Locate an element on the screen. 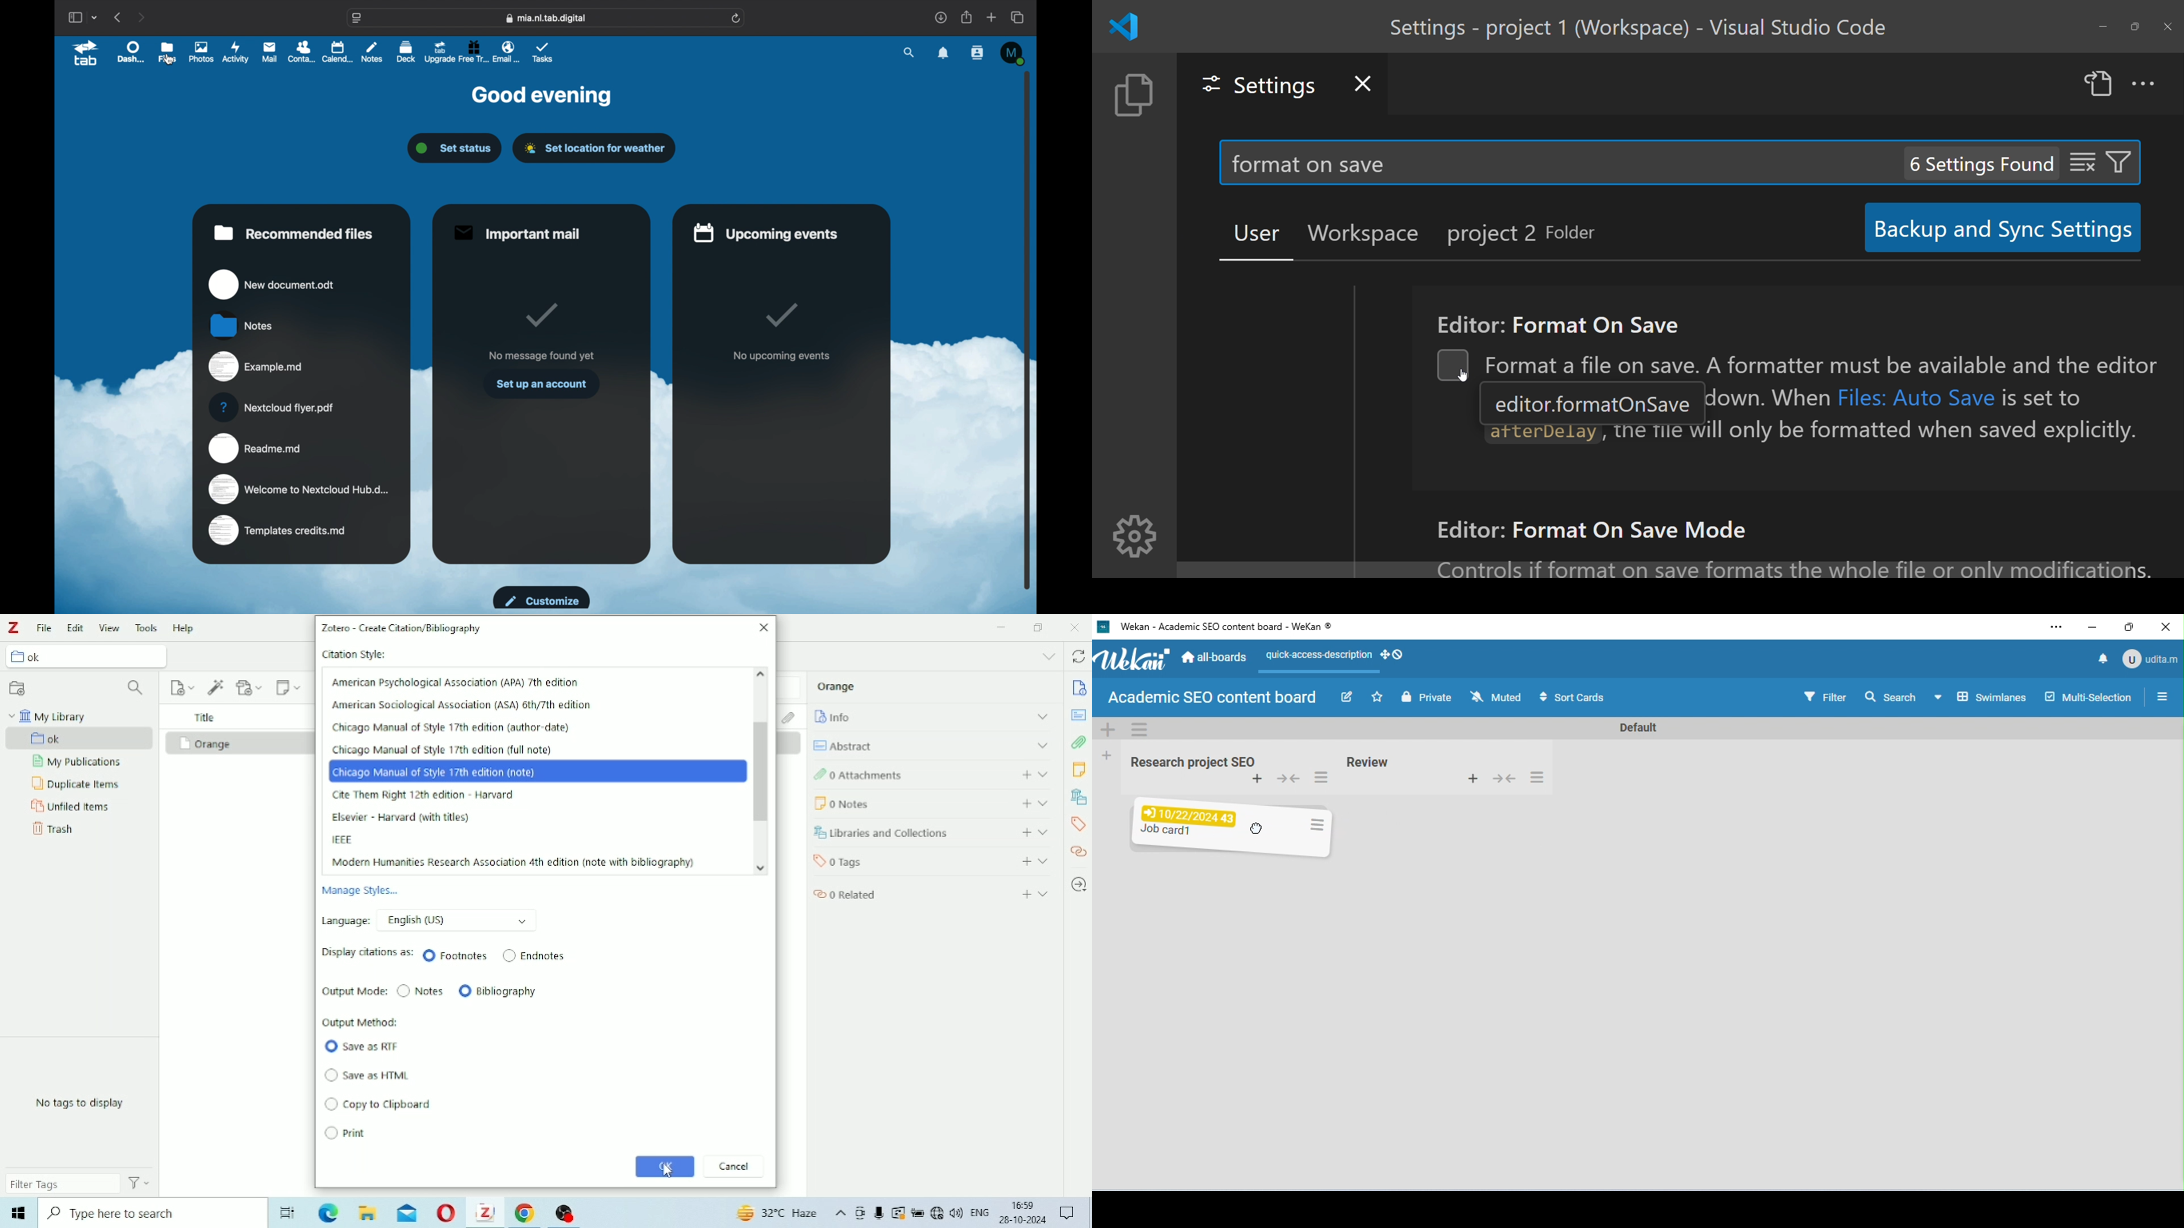 The image size is (2184, 1232). Vertical scrollbar is located at coordinates (760, 775).